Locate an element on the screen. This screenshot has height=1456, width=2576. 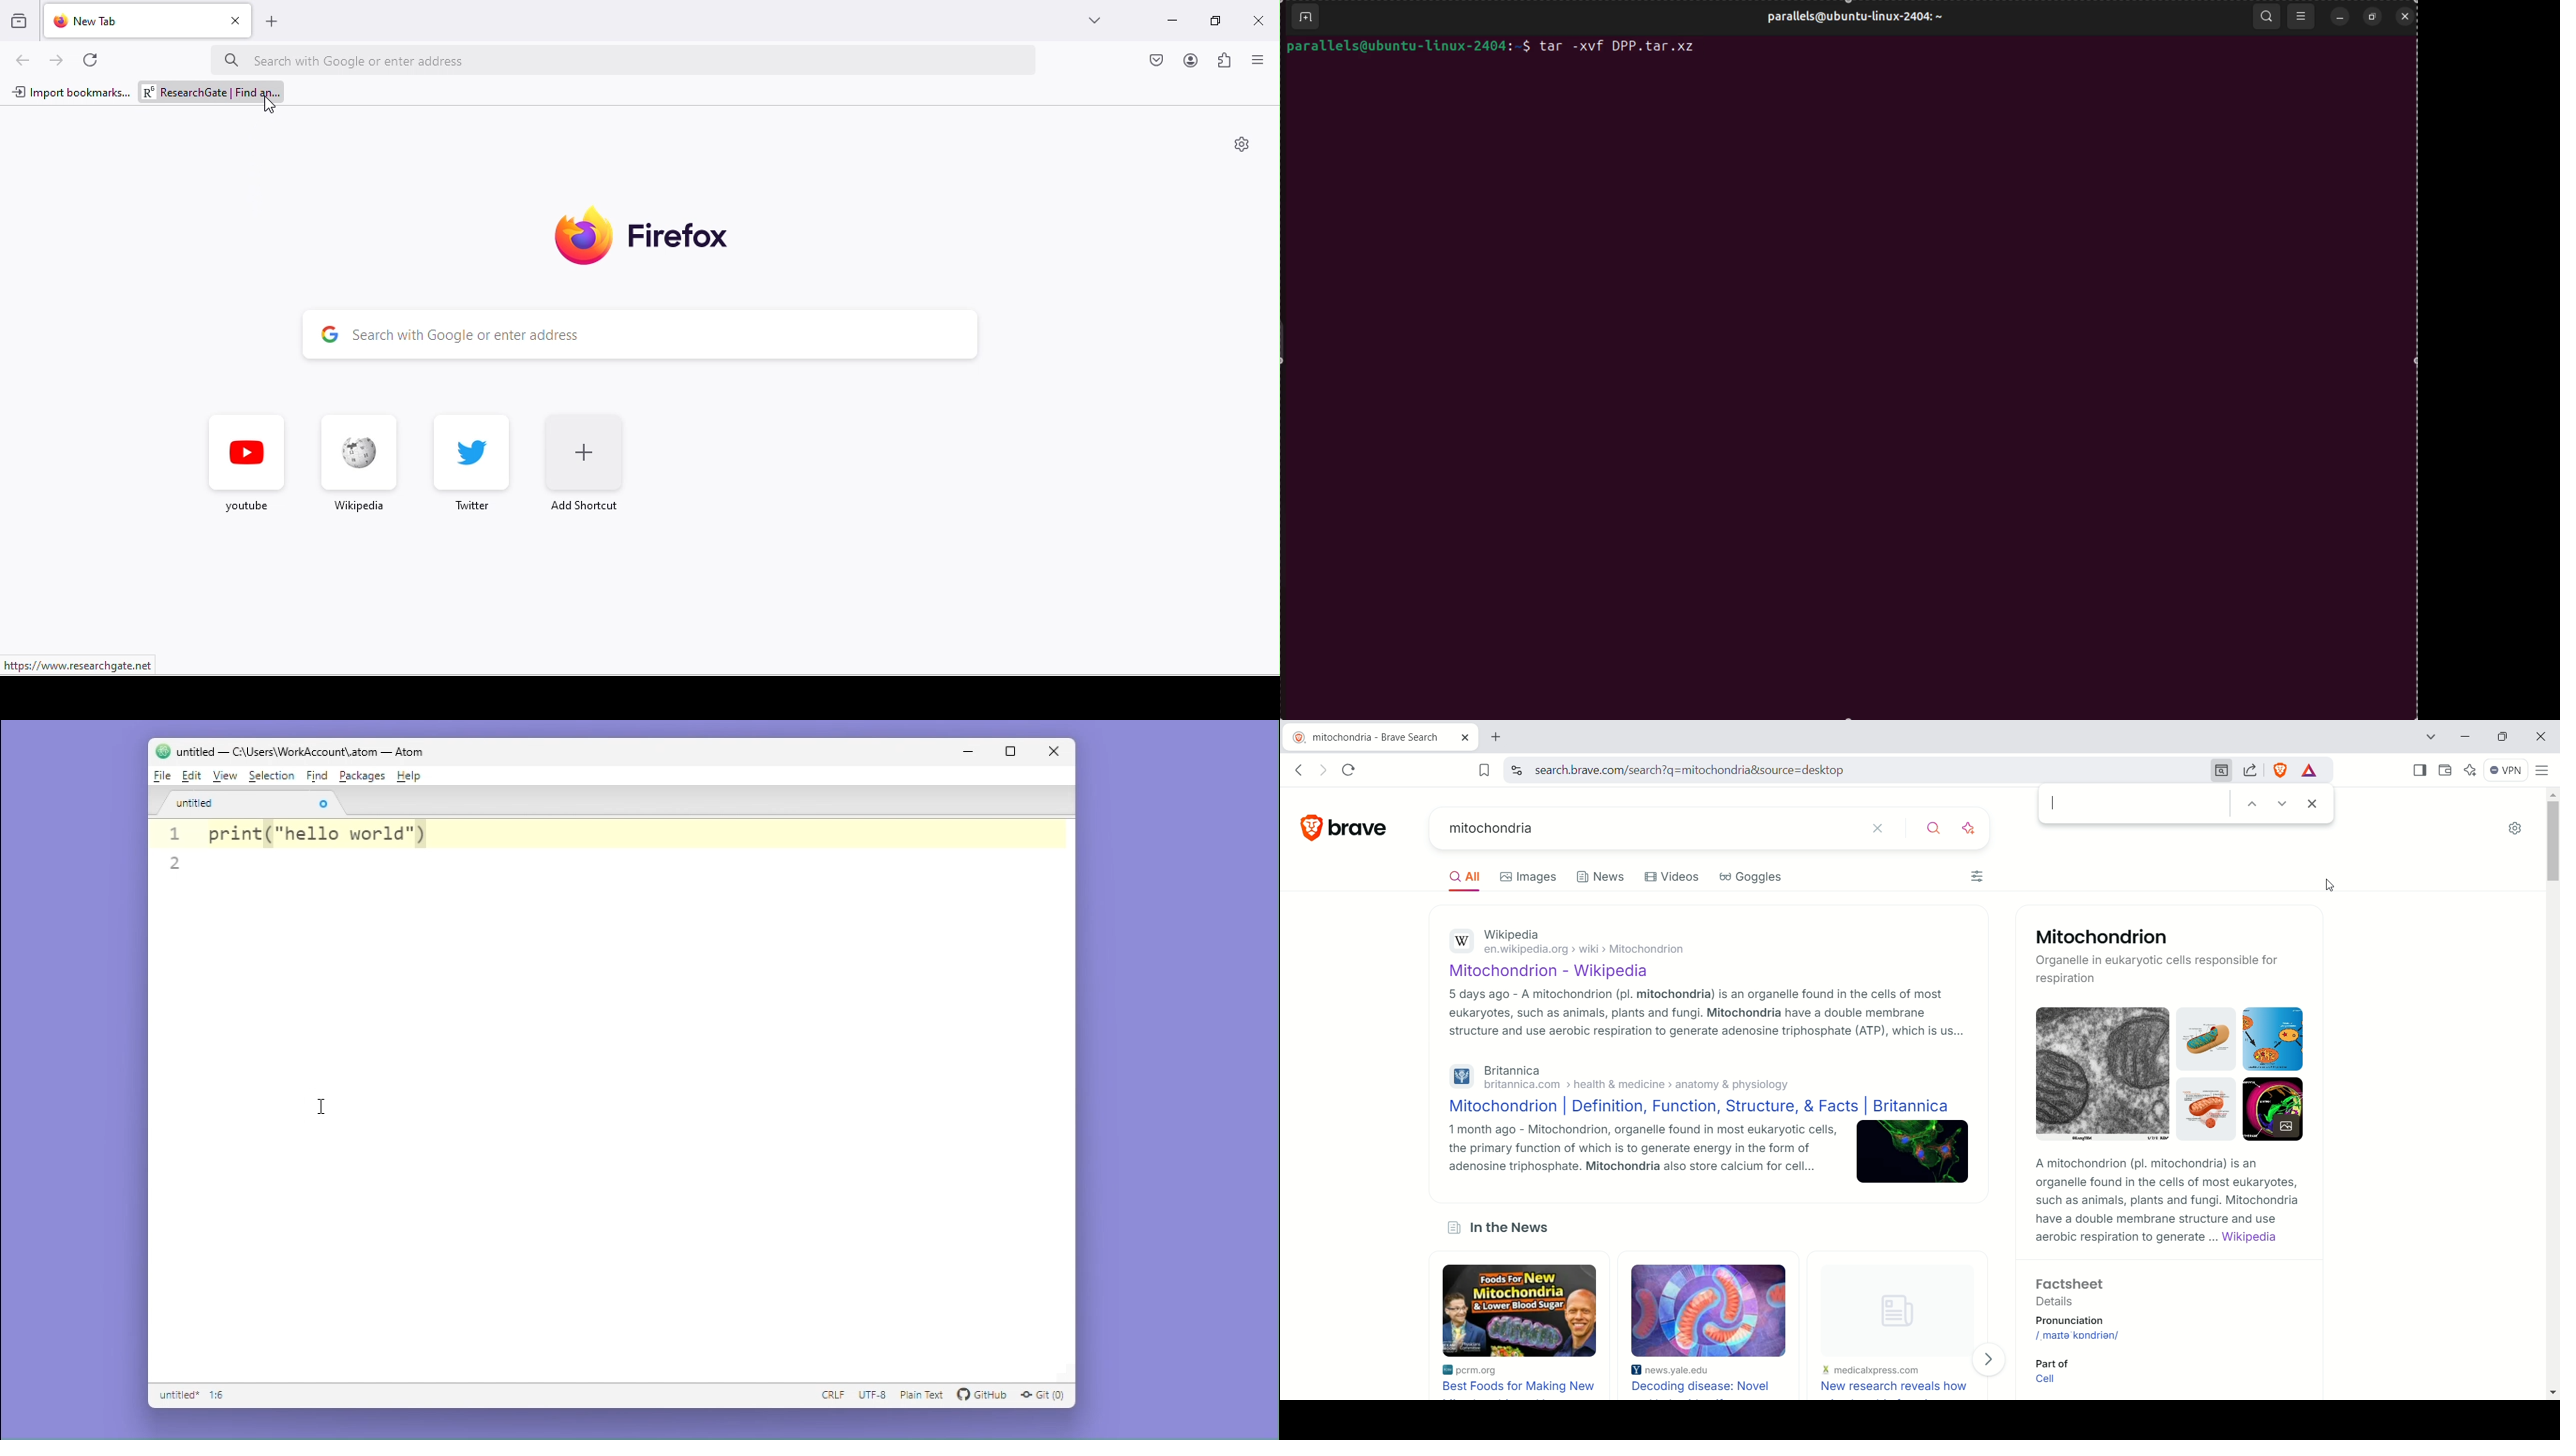
minimise is located at coordinates (975, 750).